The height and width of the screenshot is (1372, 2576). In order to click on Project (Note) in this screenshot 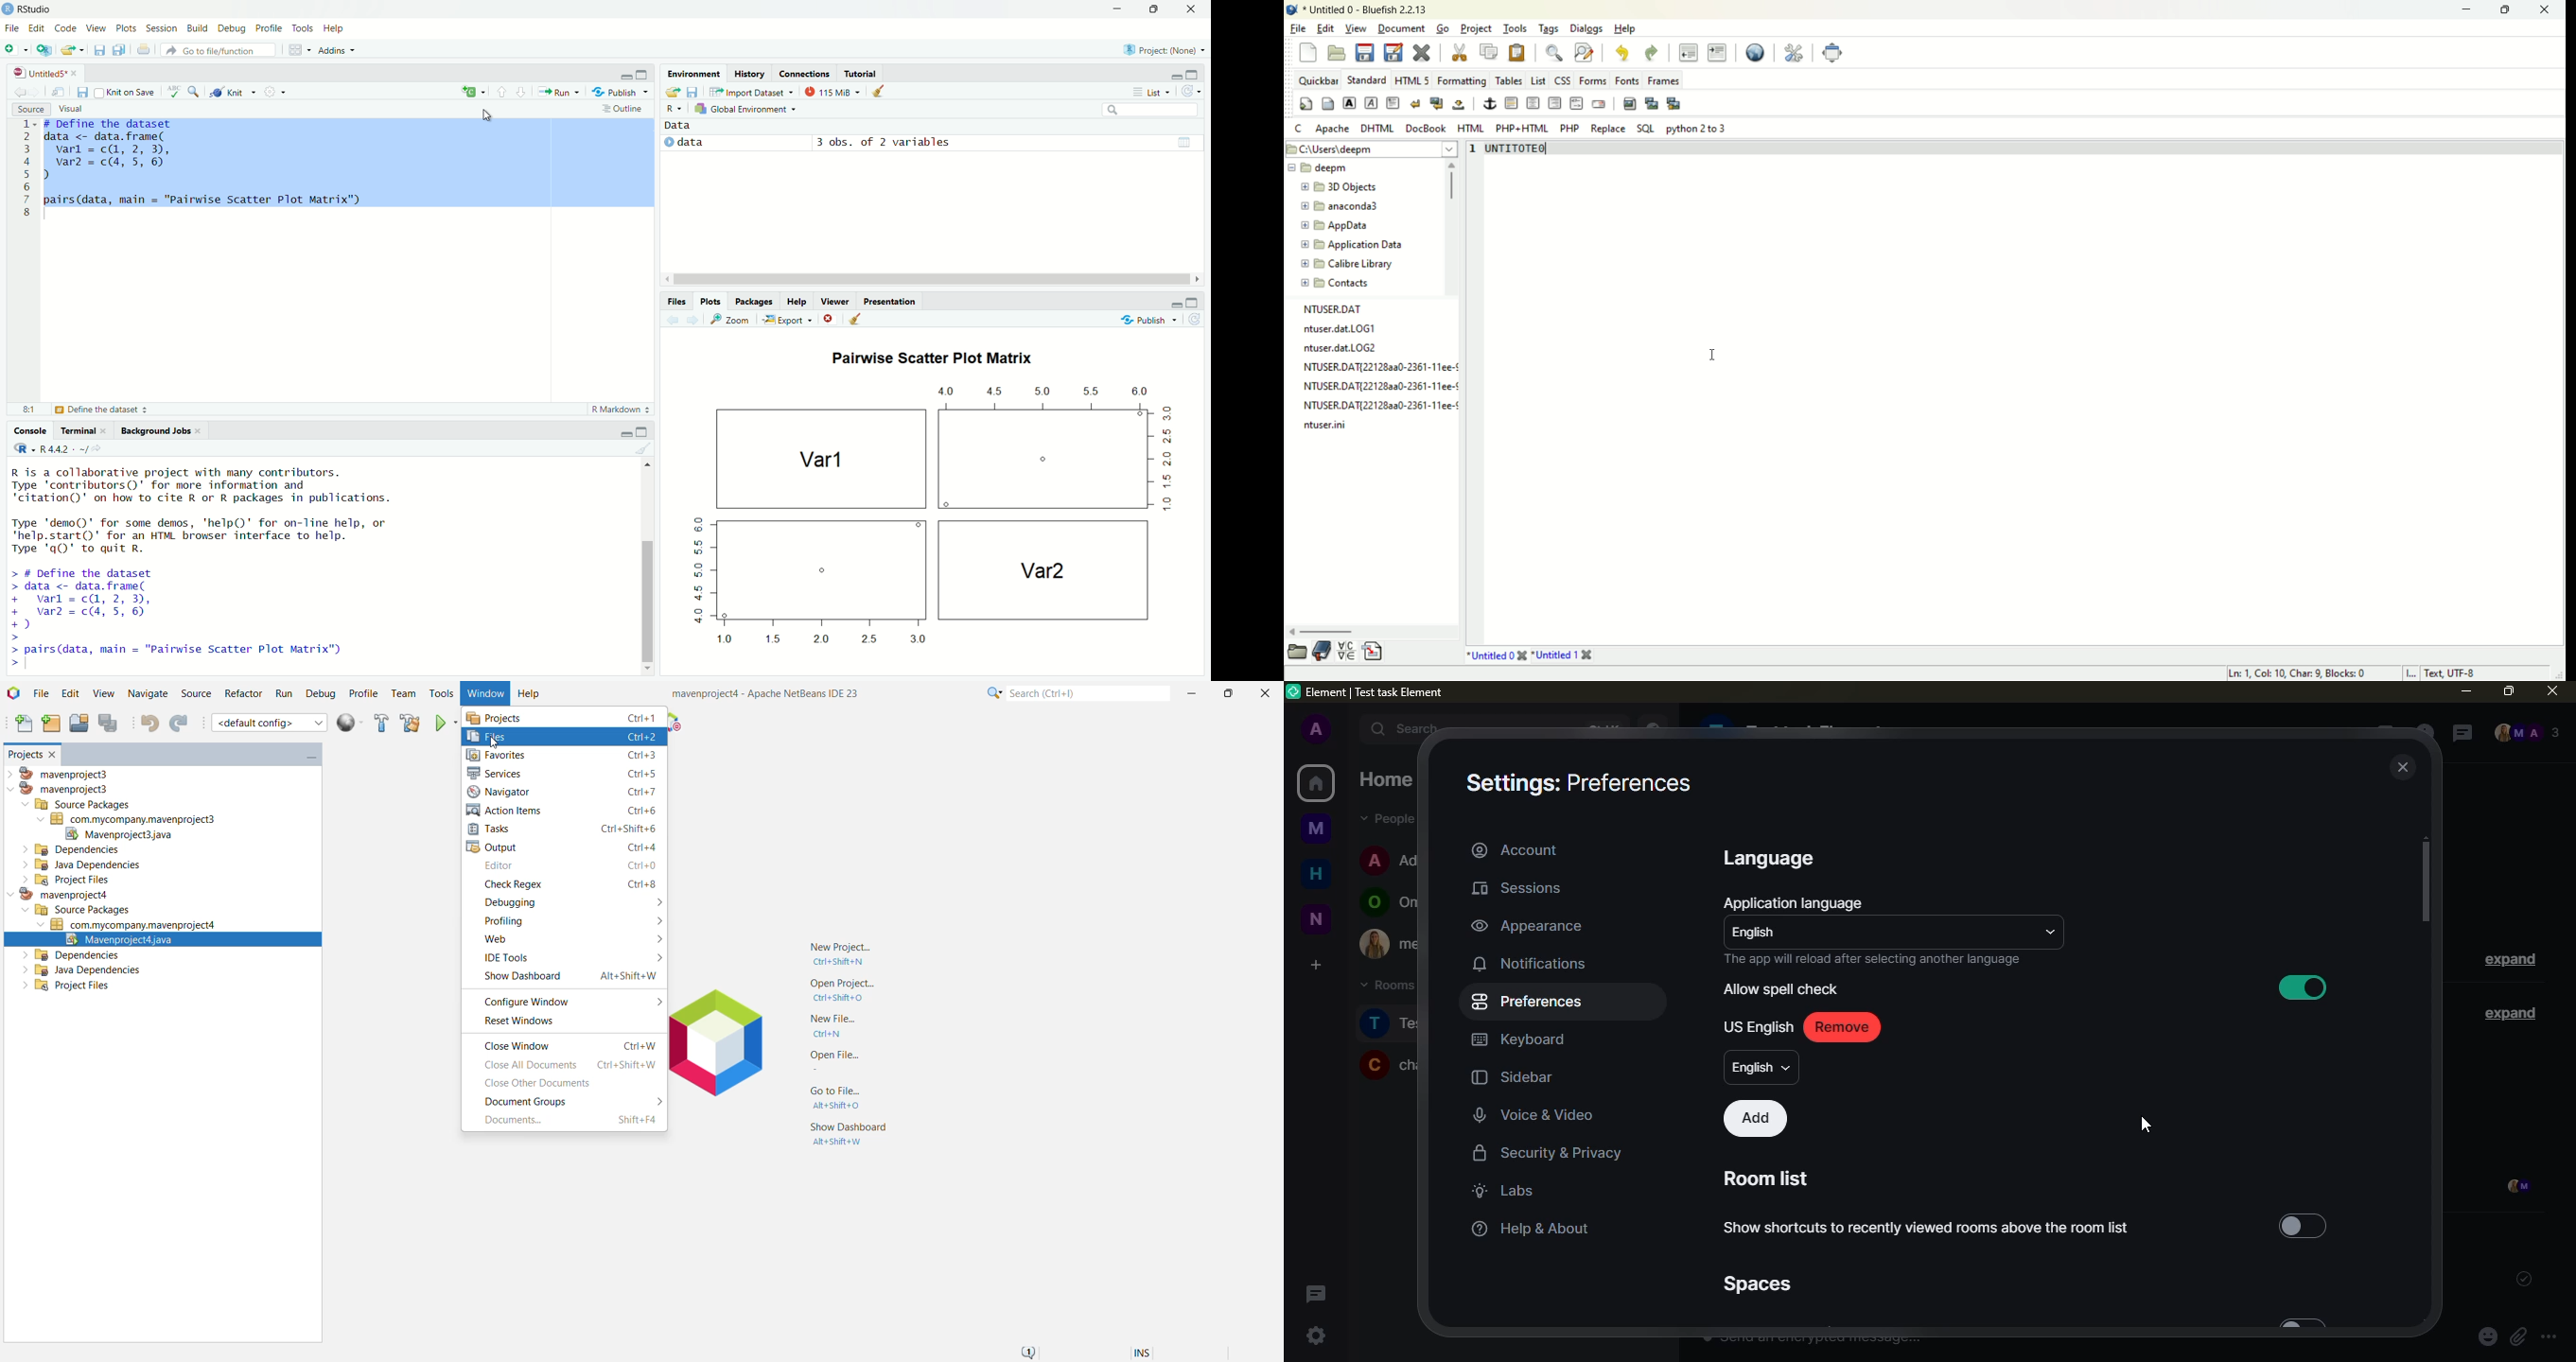, I will do `click(1164, 50)`.